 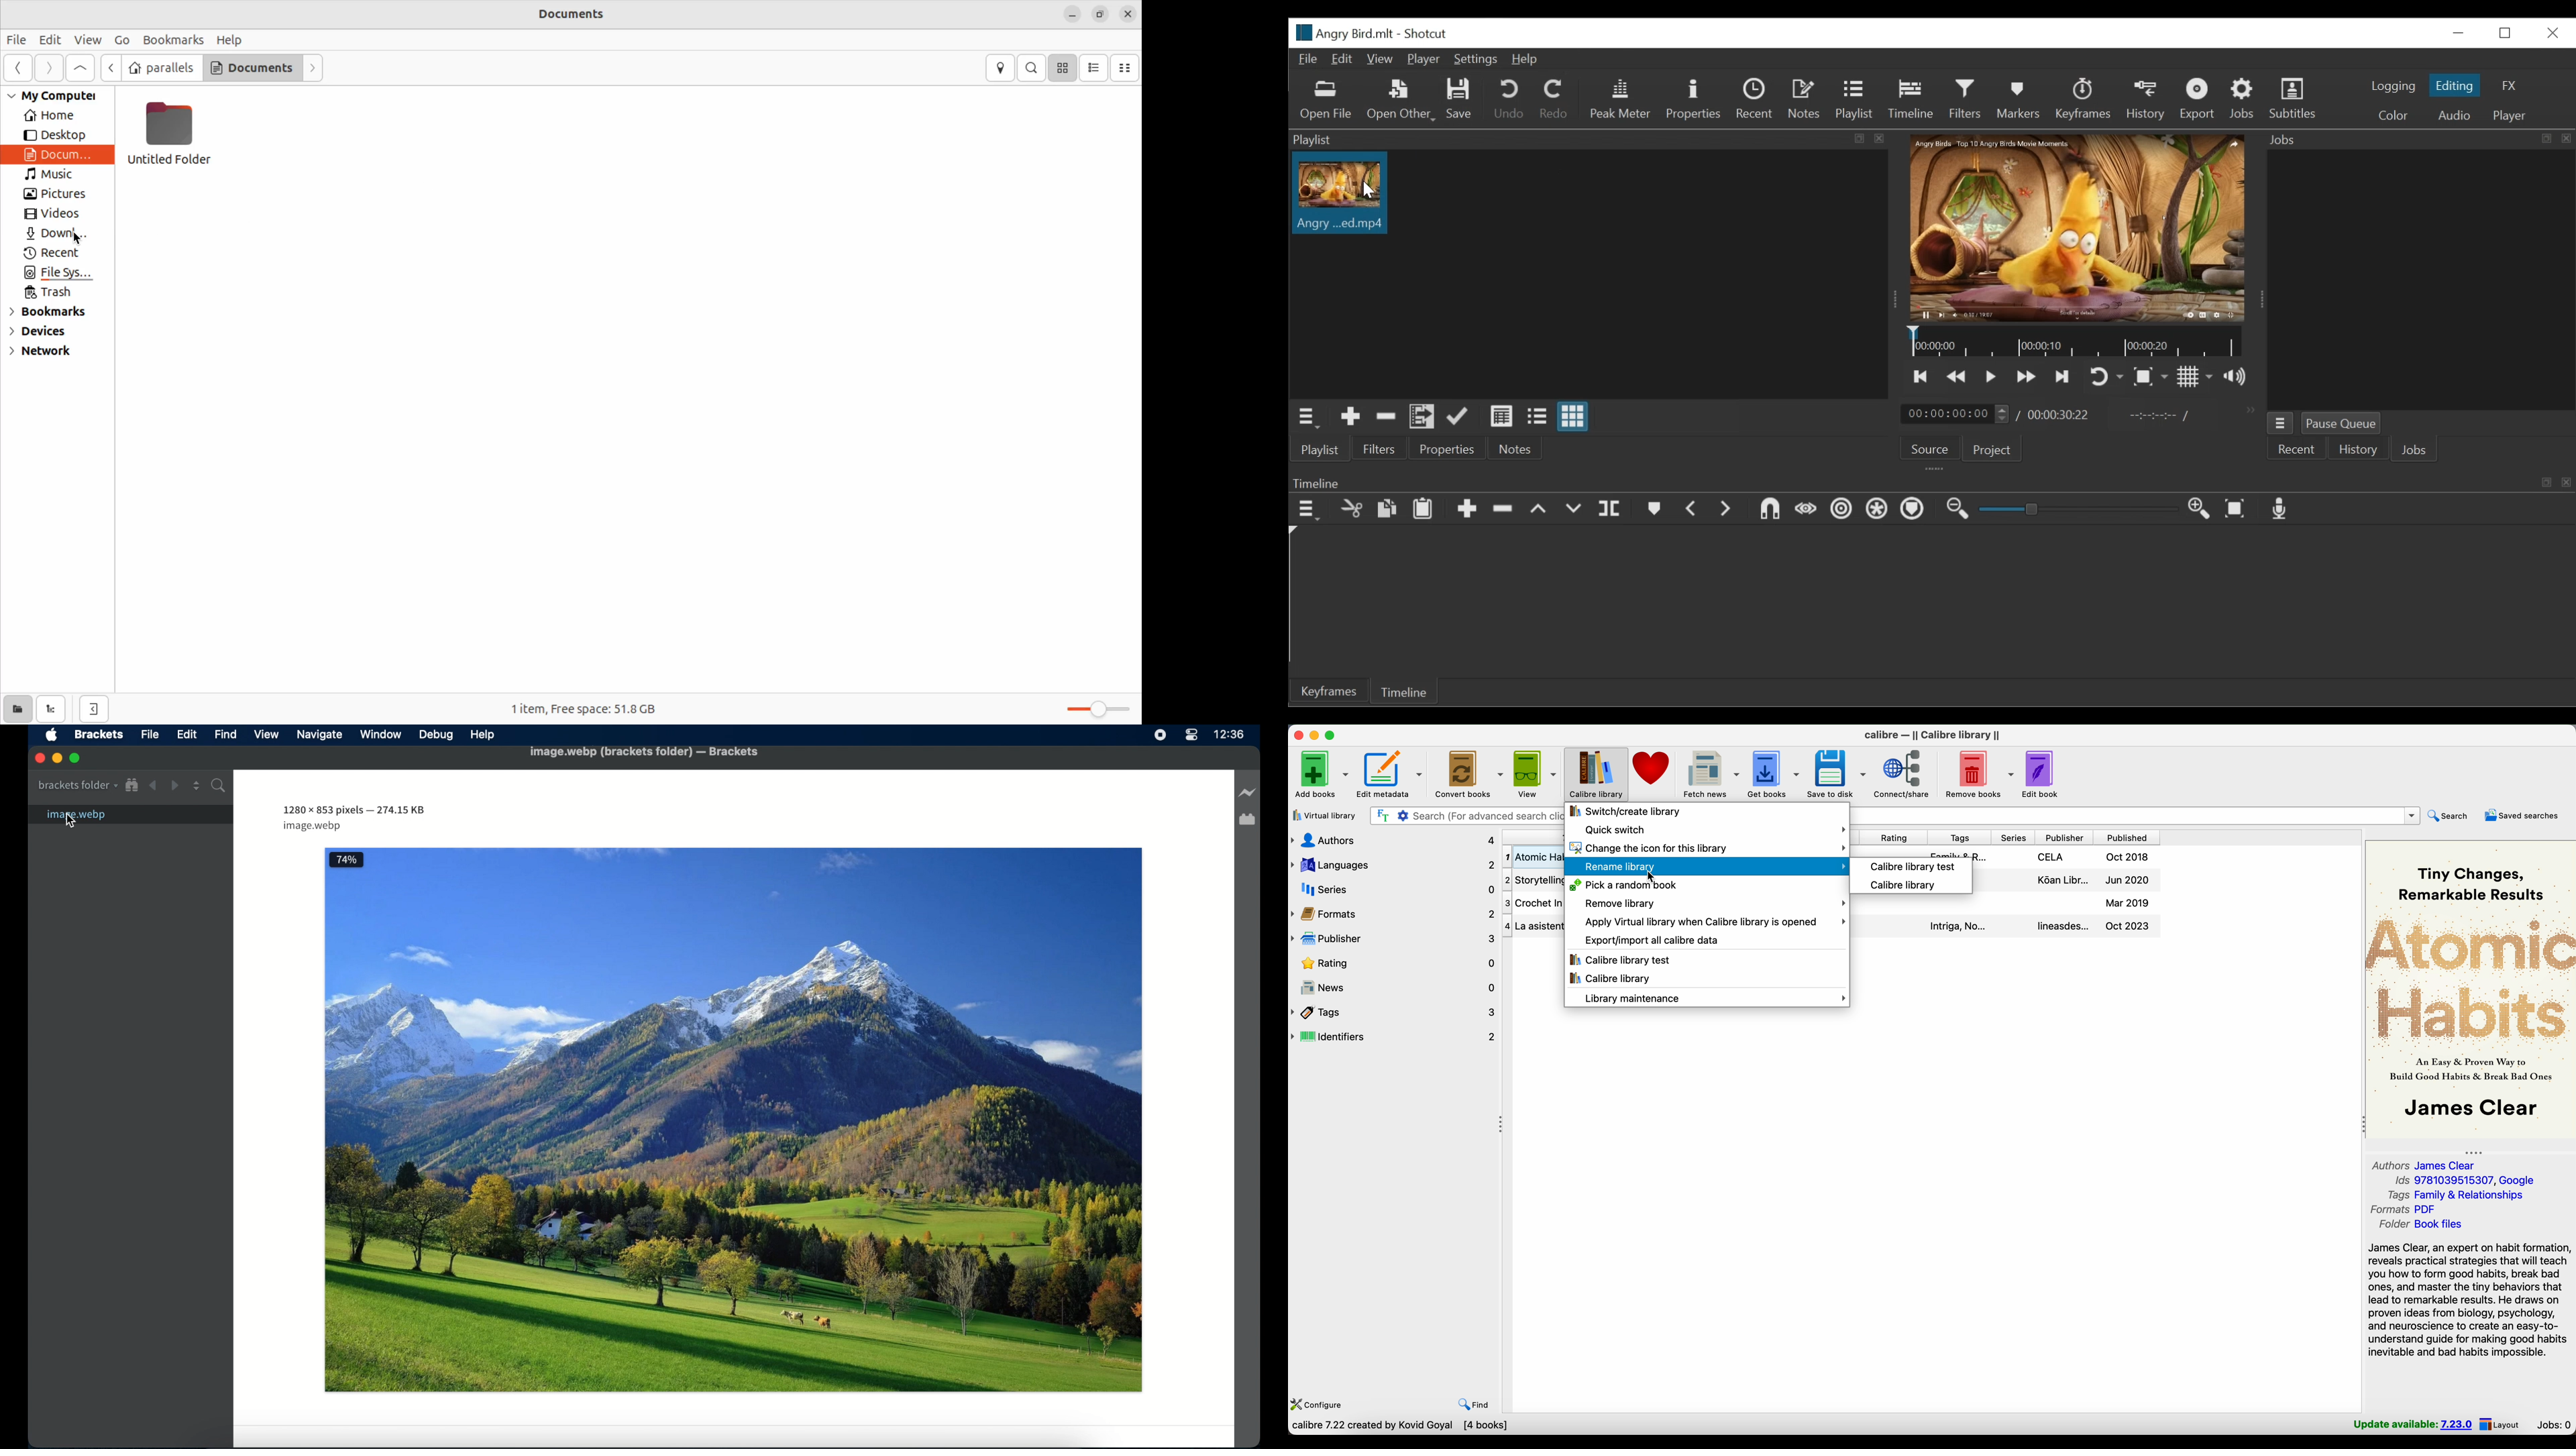 What do you see at coordinates (2006, 927) in the screenshot?
I see `La Asistenta details book` at bounding box center [2006, 927].